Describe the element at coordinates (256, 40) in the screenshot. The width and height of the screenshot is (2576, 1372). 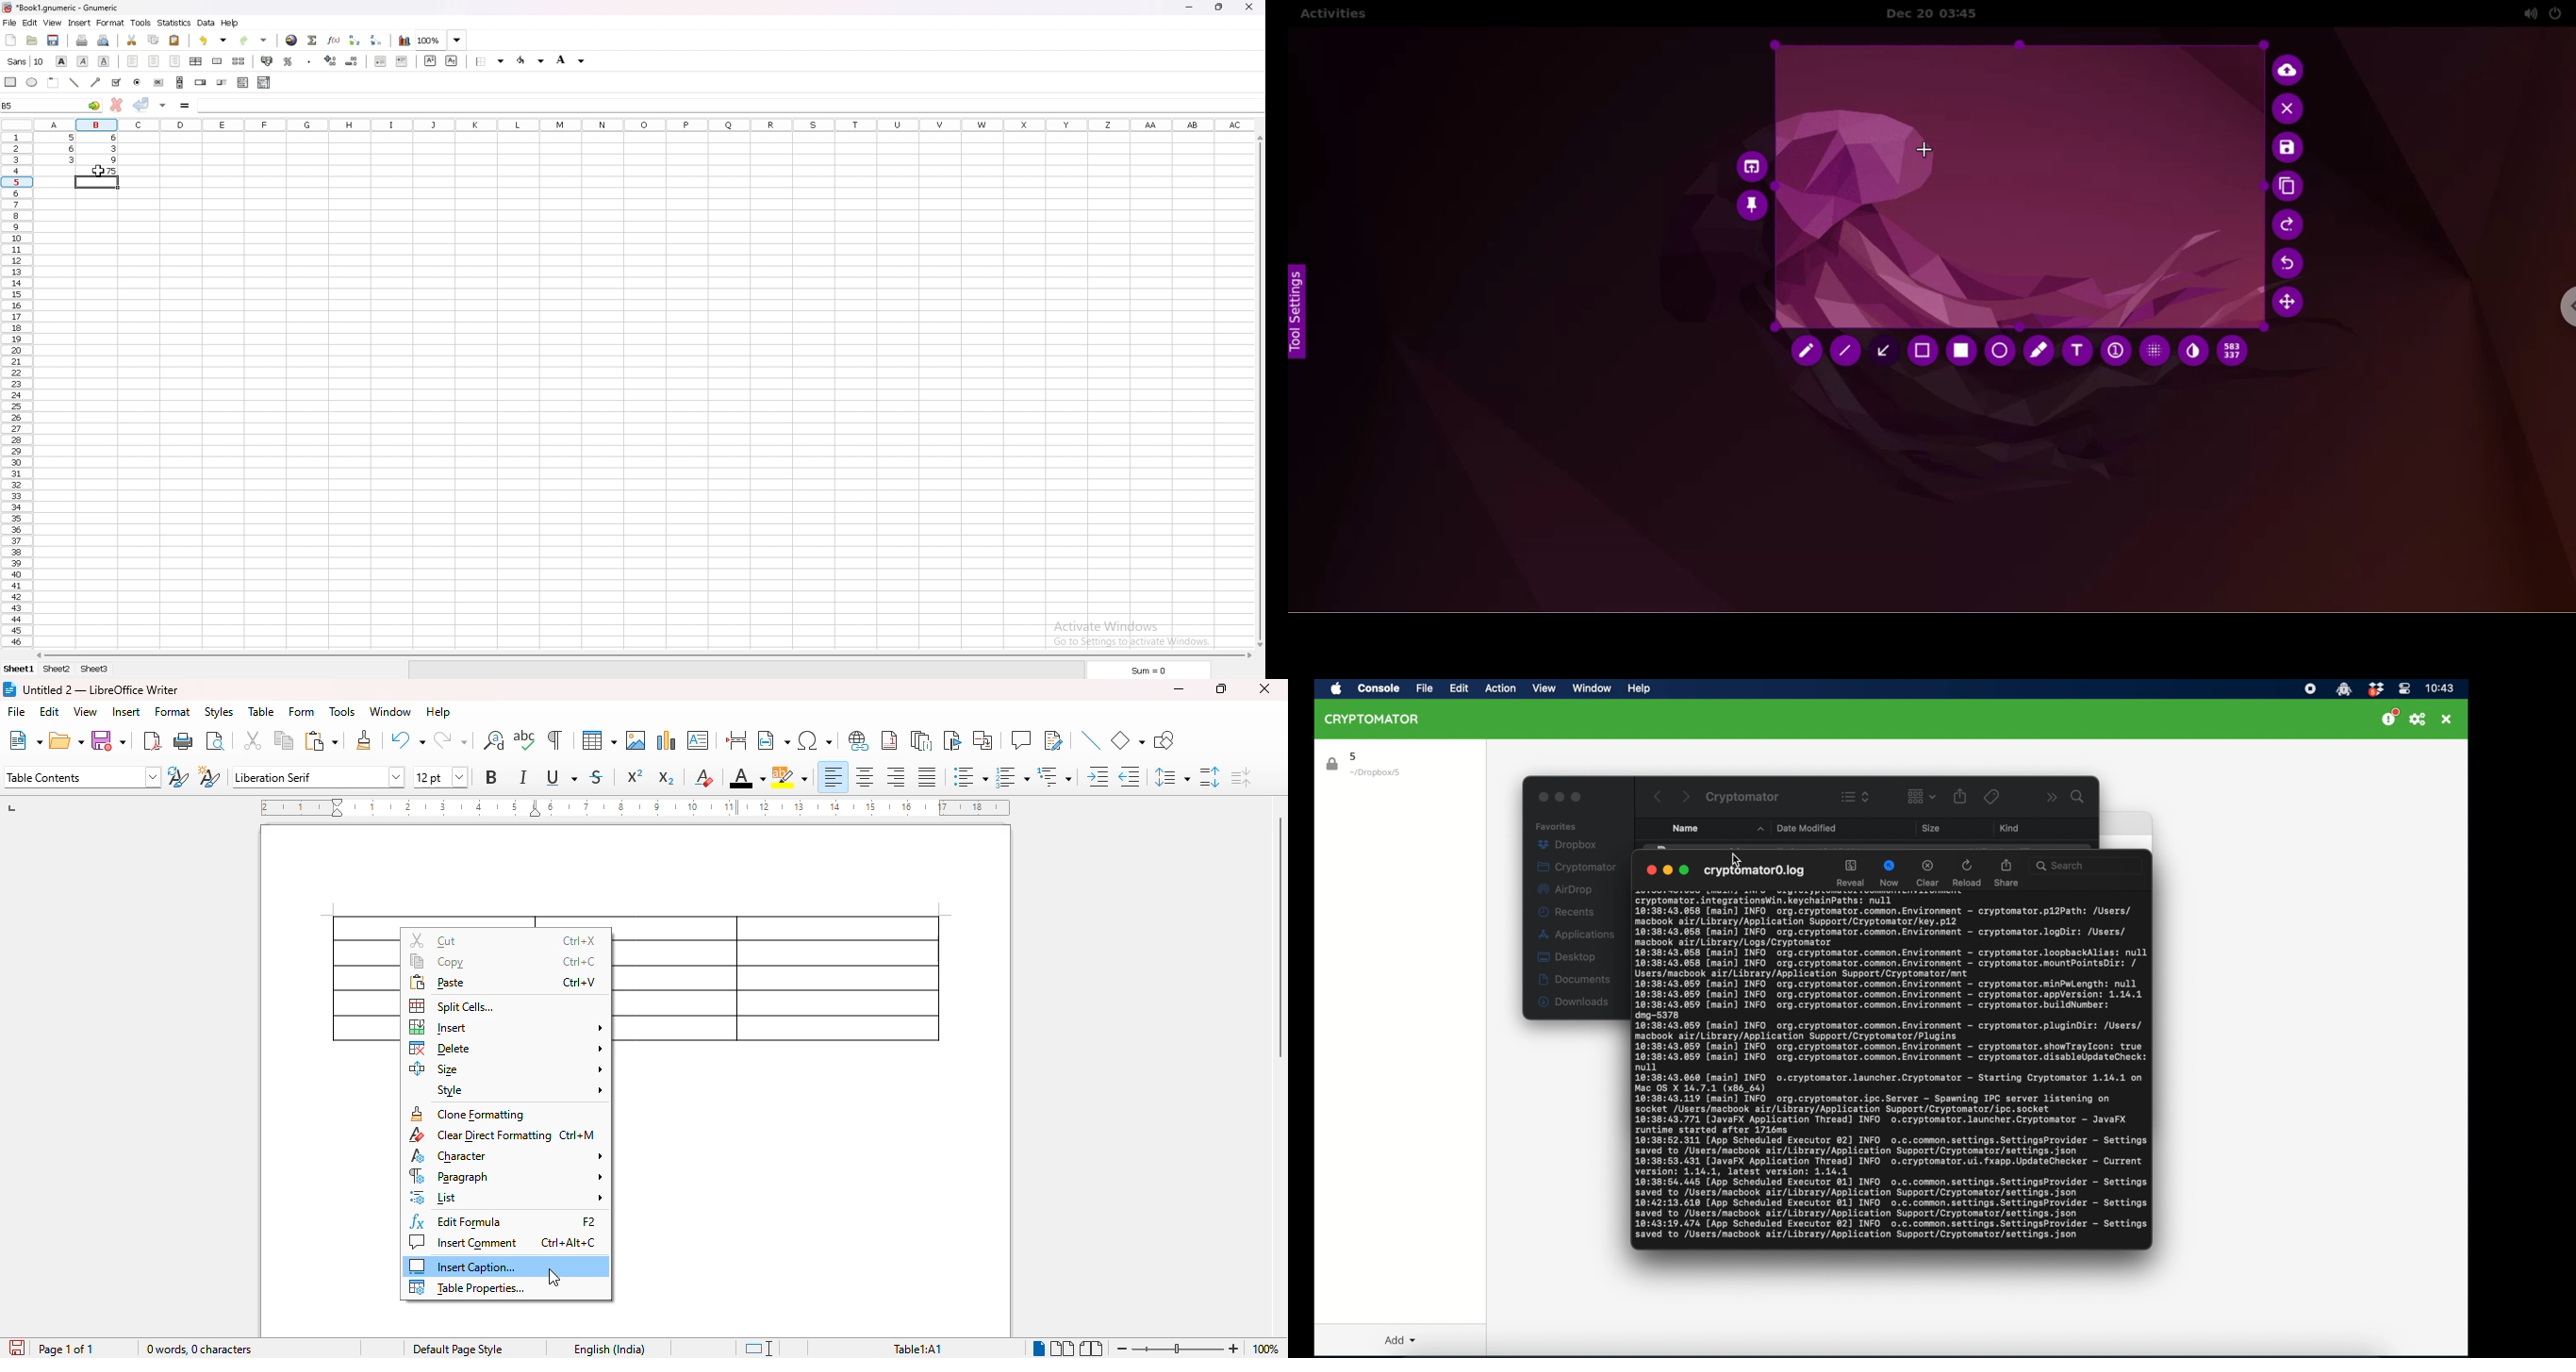
I see `redo` at that location.